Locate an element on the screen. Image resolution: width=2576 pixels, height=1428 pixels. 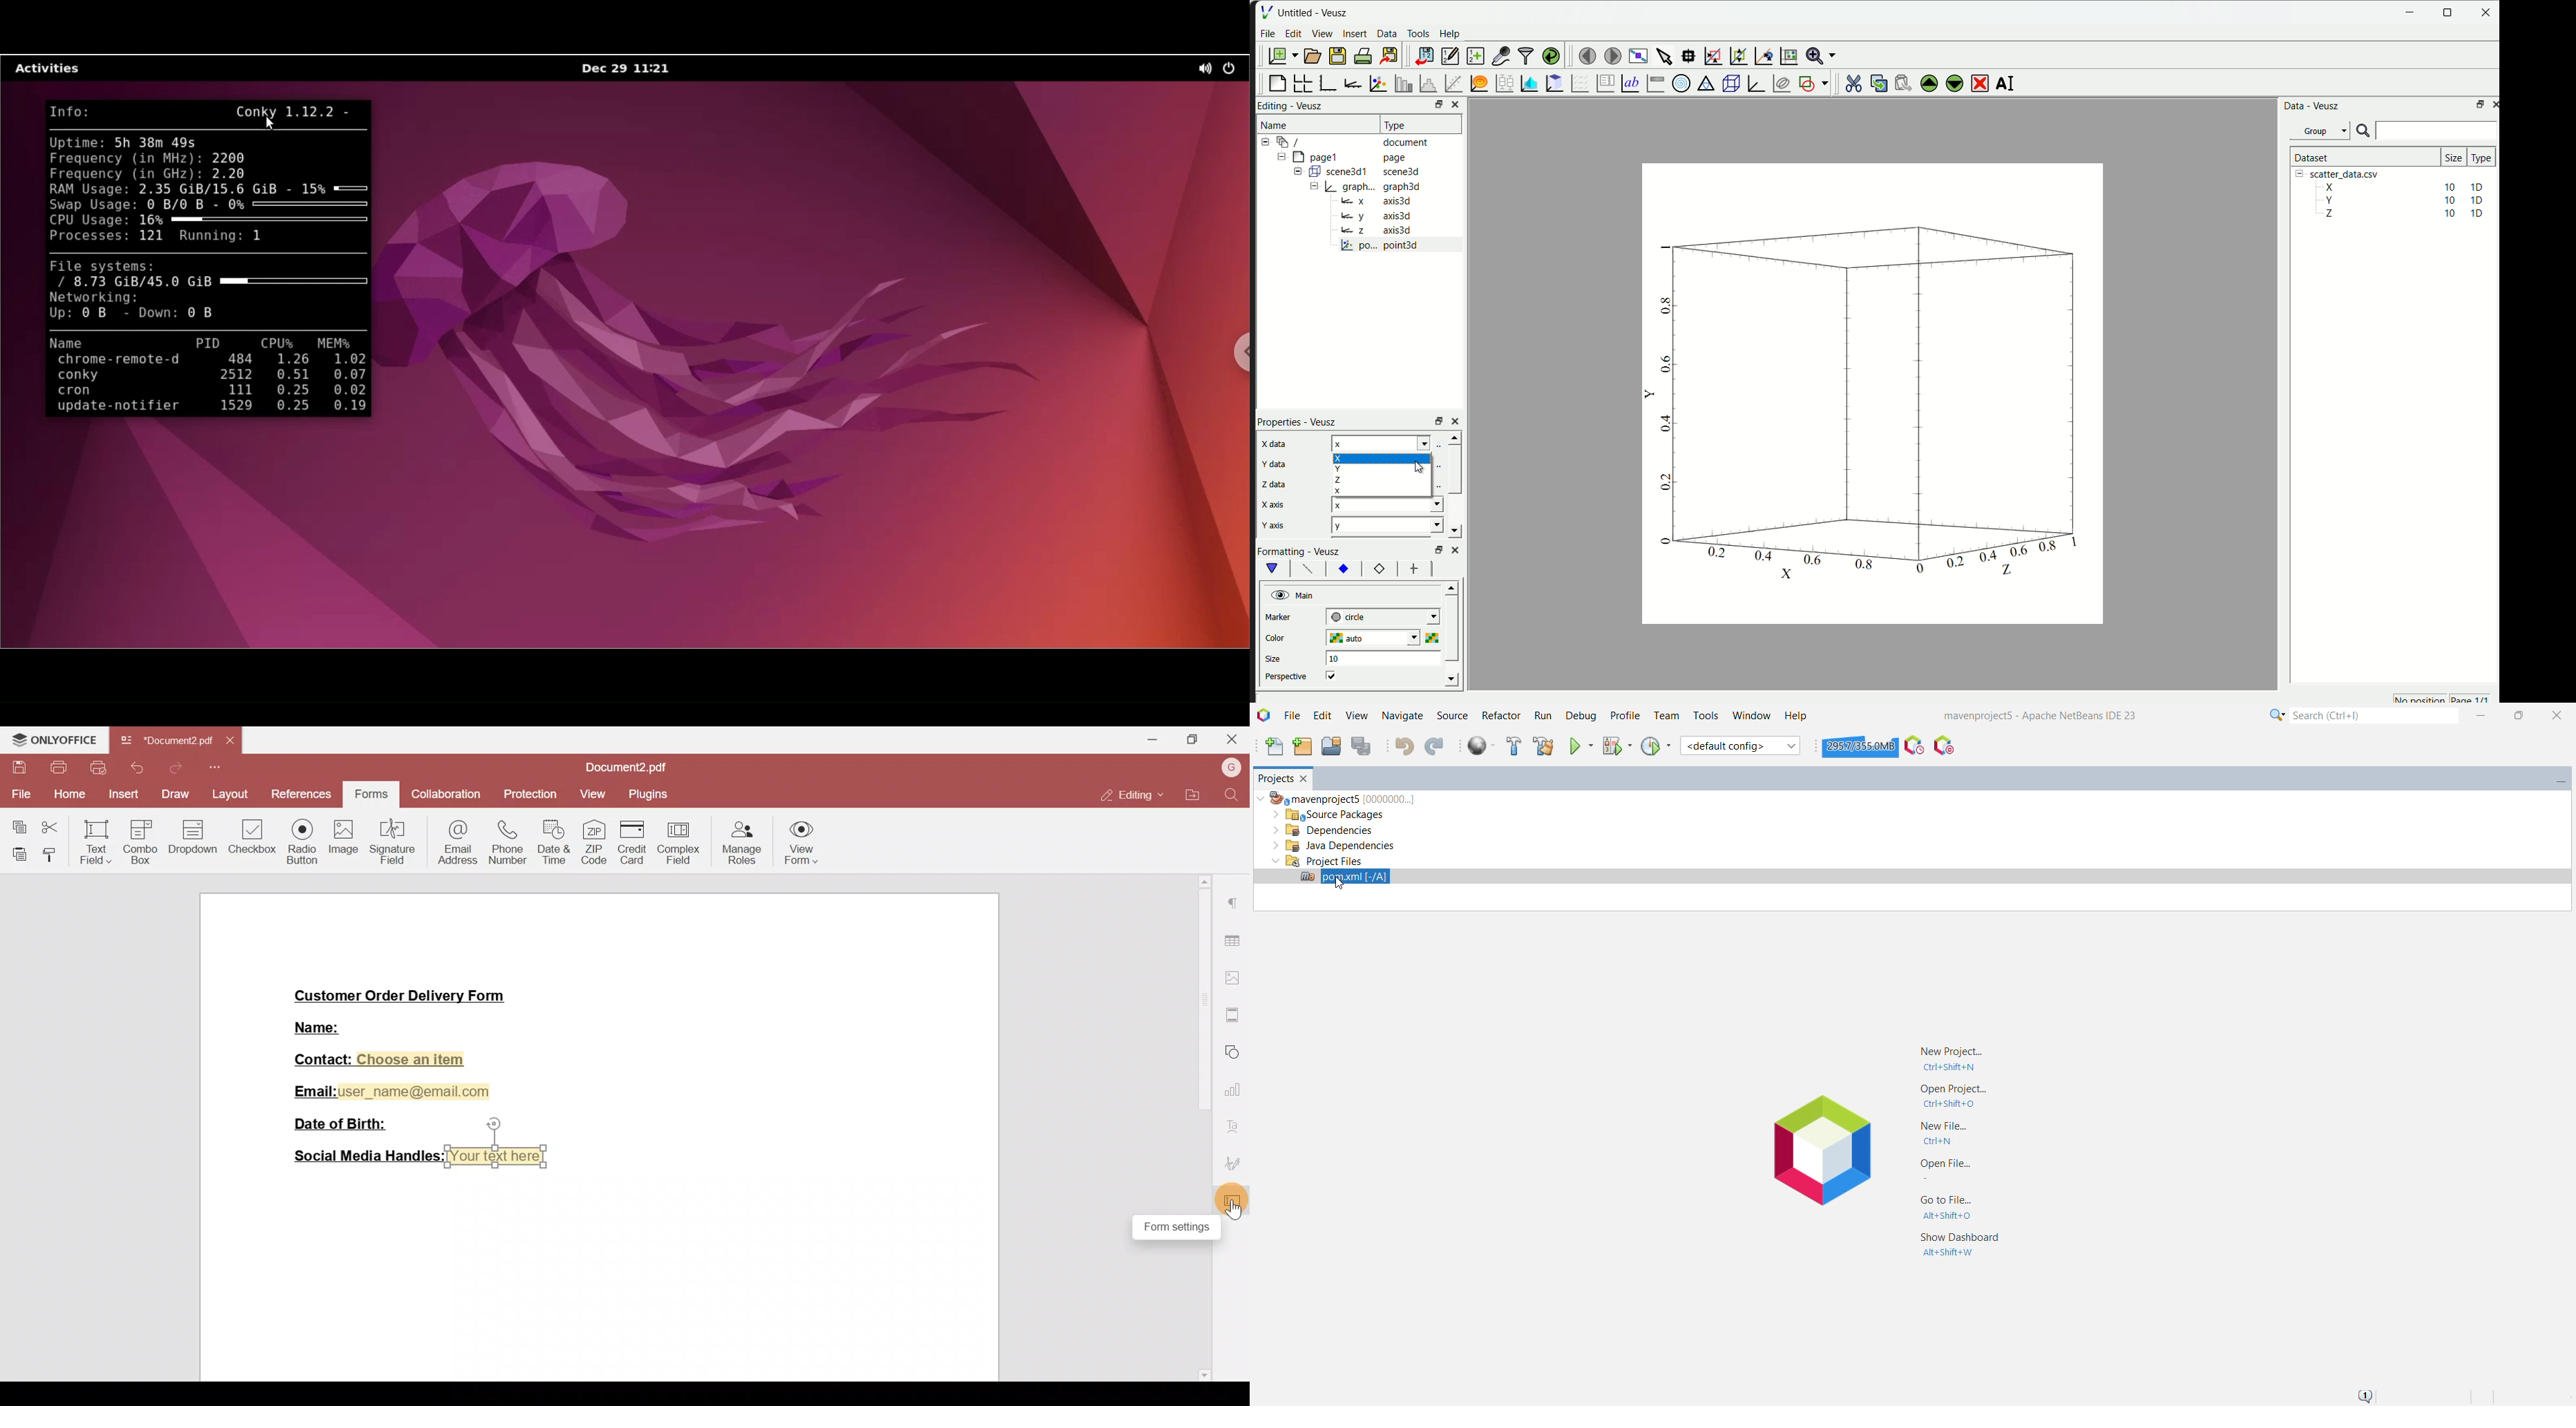
Undo is located at coordinates (139, 768).